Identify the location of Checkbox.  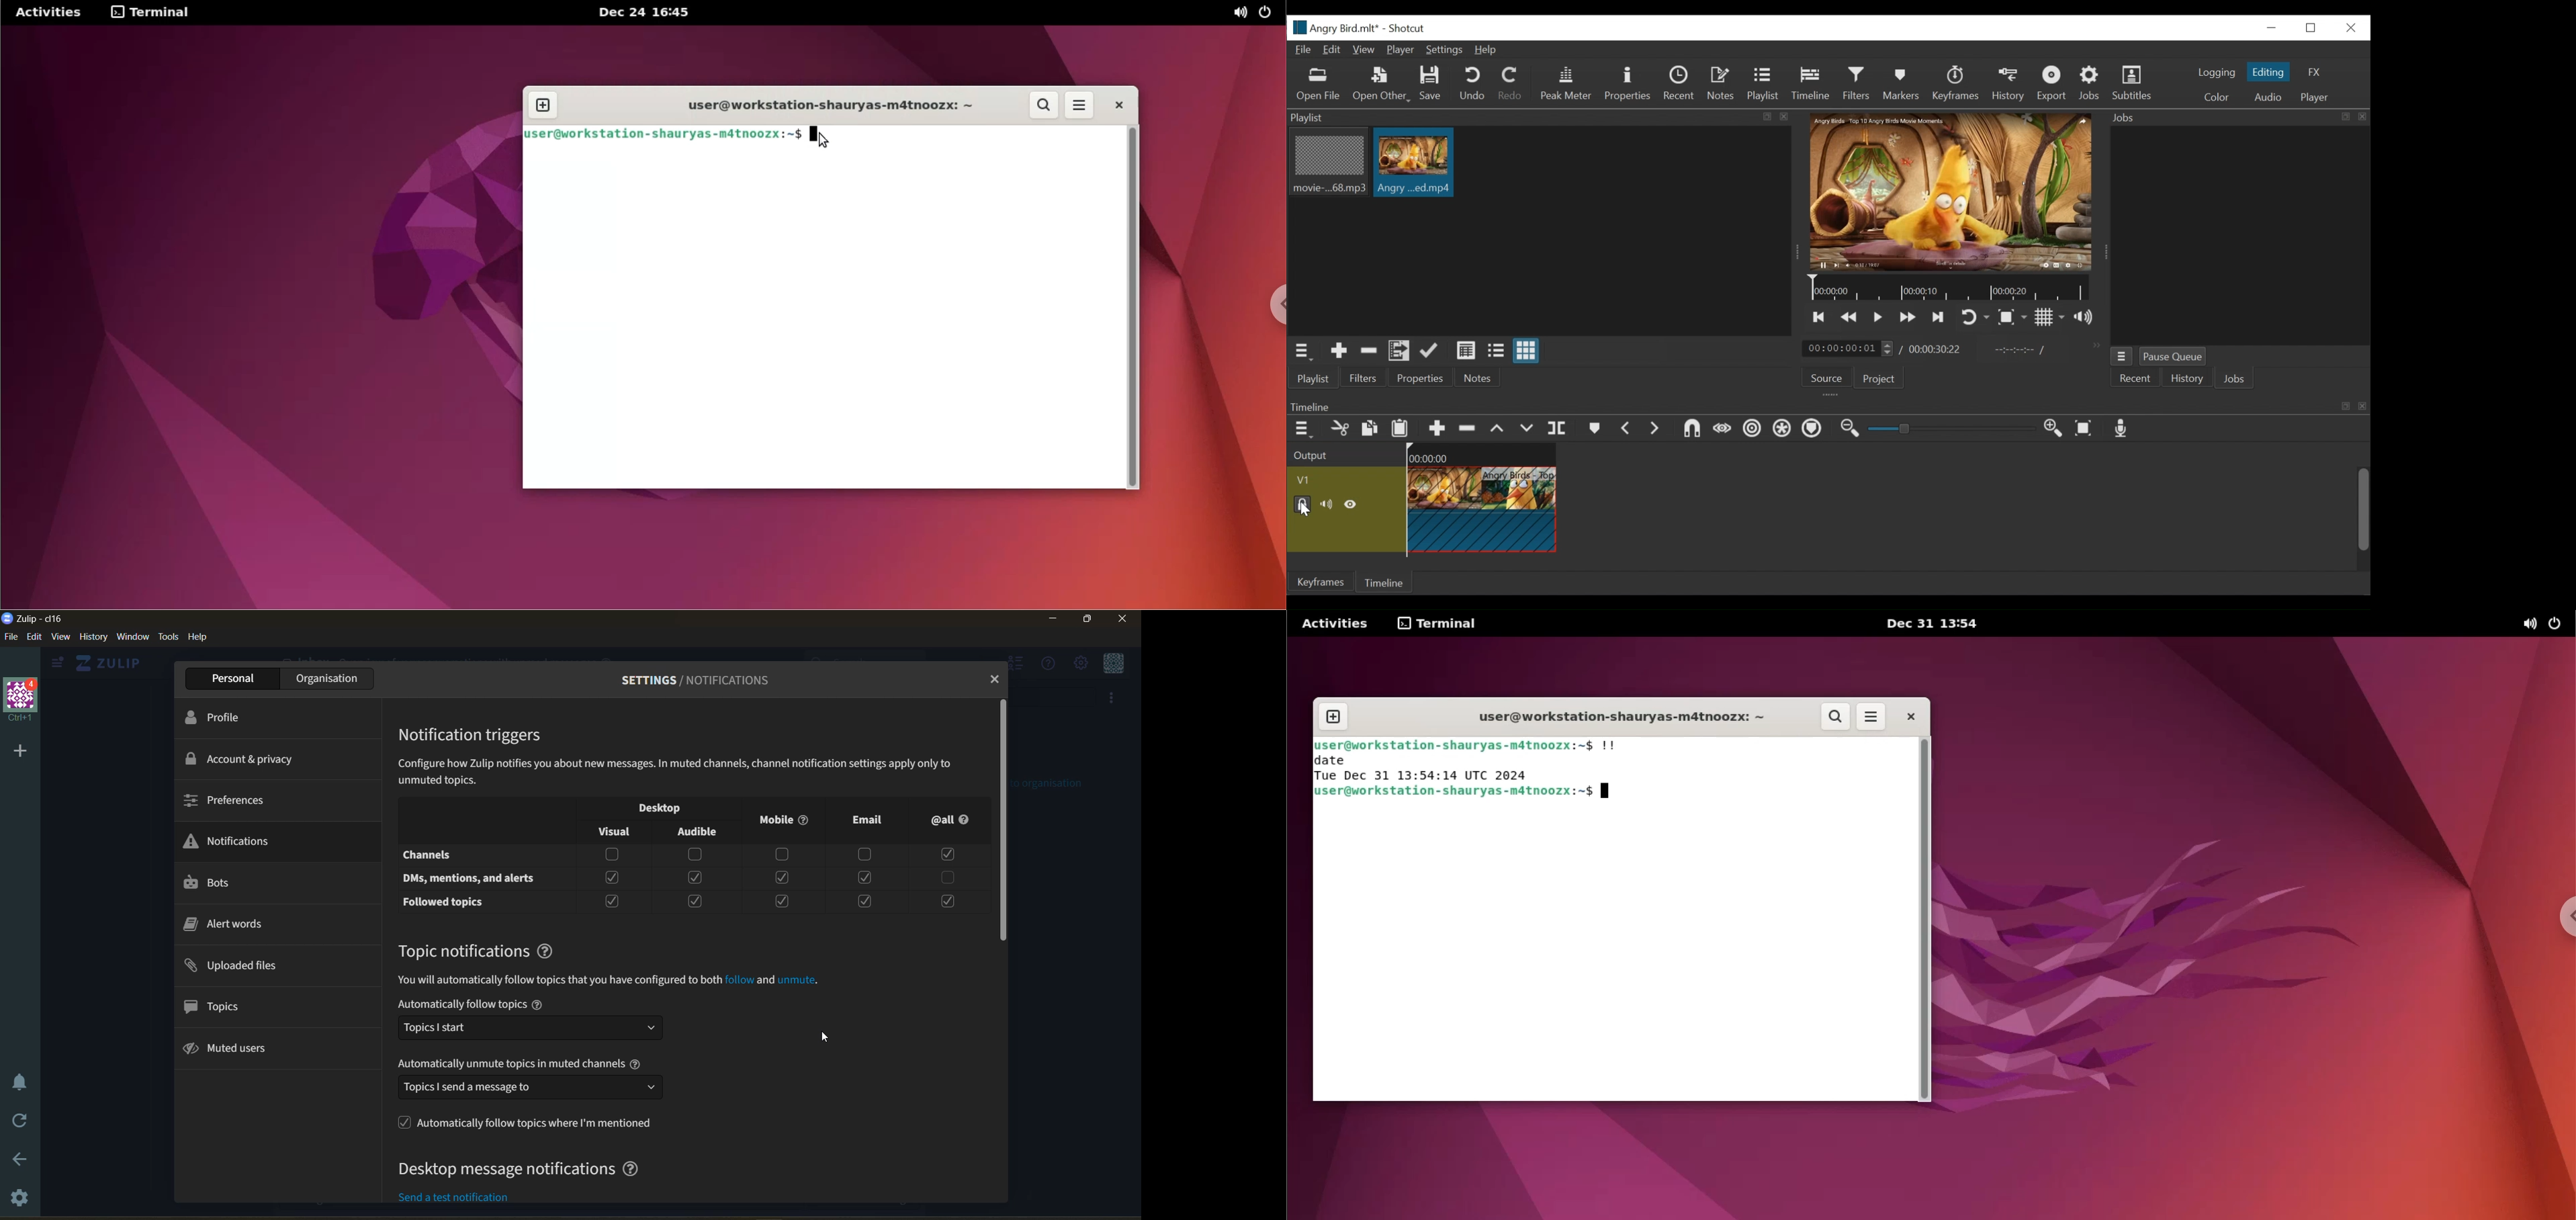
(864, 878).